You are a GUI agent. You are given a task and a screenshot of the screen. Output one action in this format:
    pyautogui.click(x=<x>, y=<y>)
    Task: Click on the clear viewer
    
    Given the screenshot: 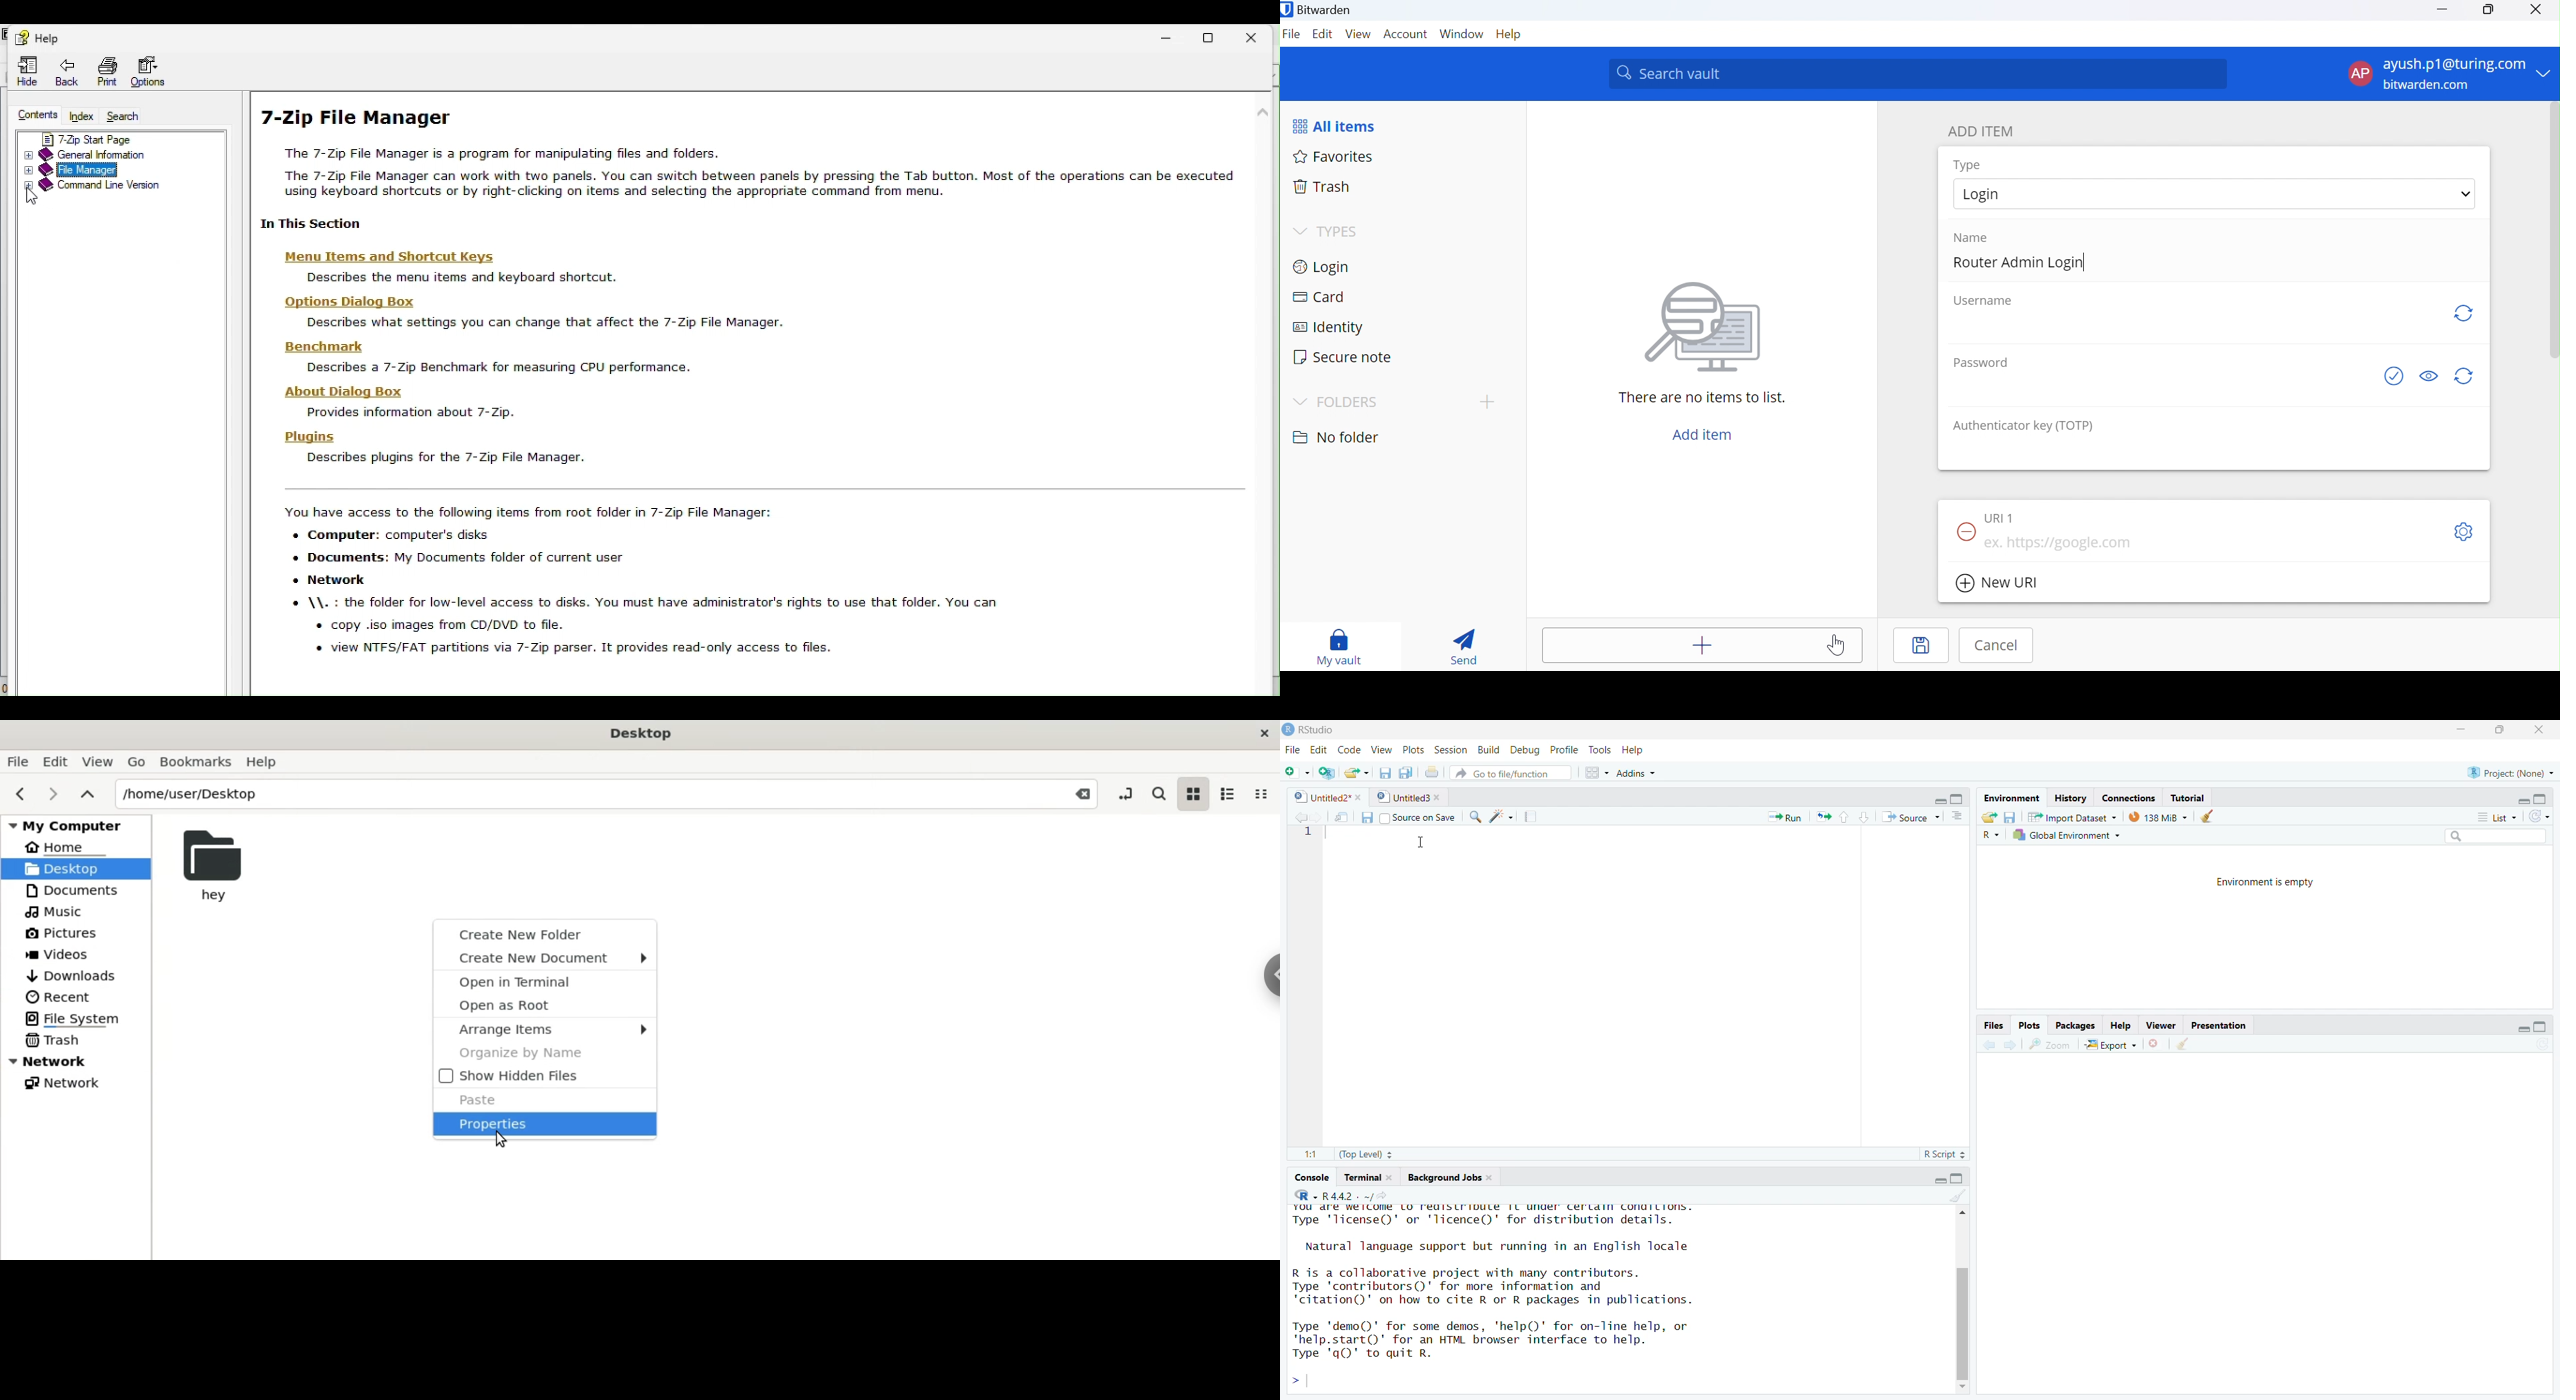 What is the action you would take?
    pyautogui.click(x=2183, y=1043)
    